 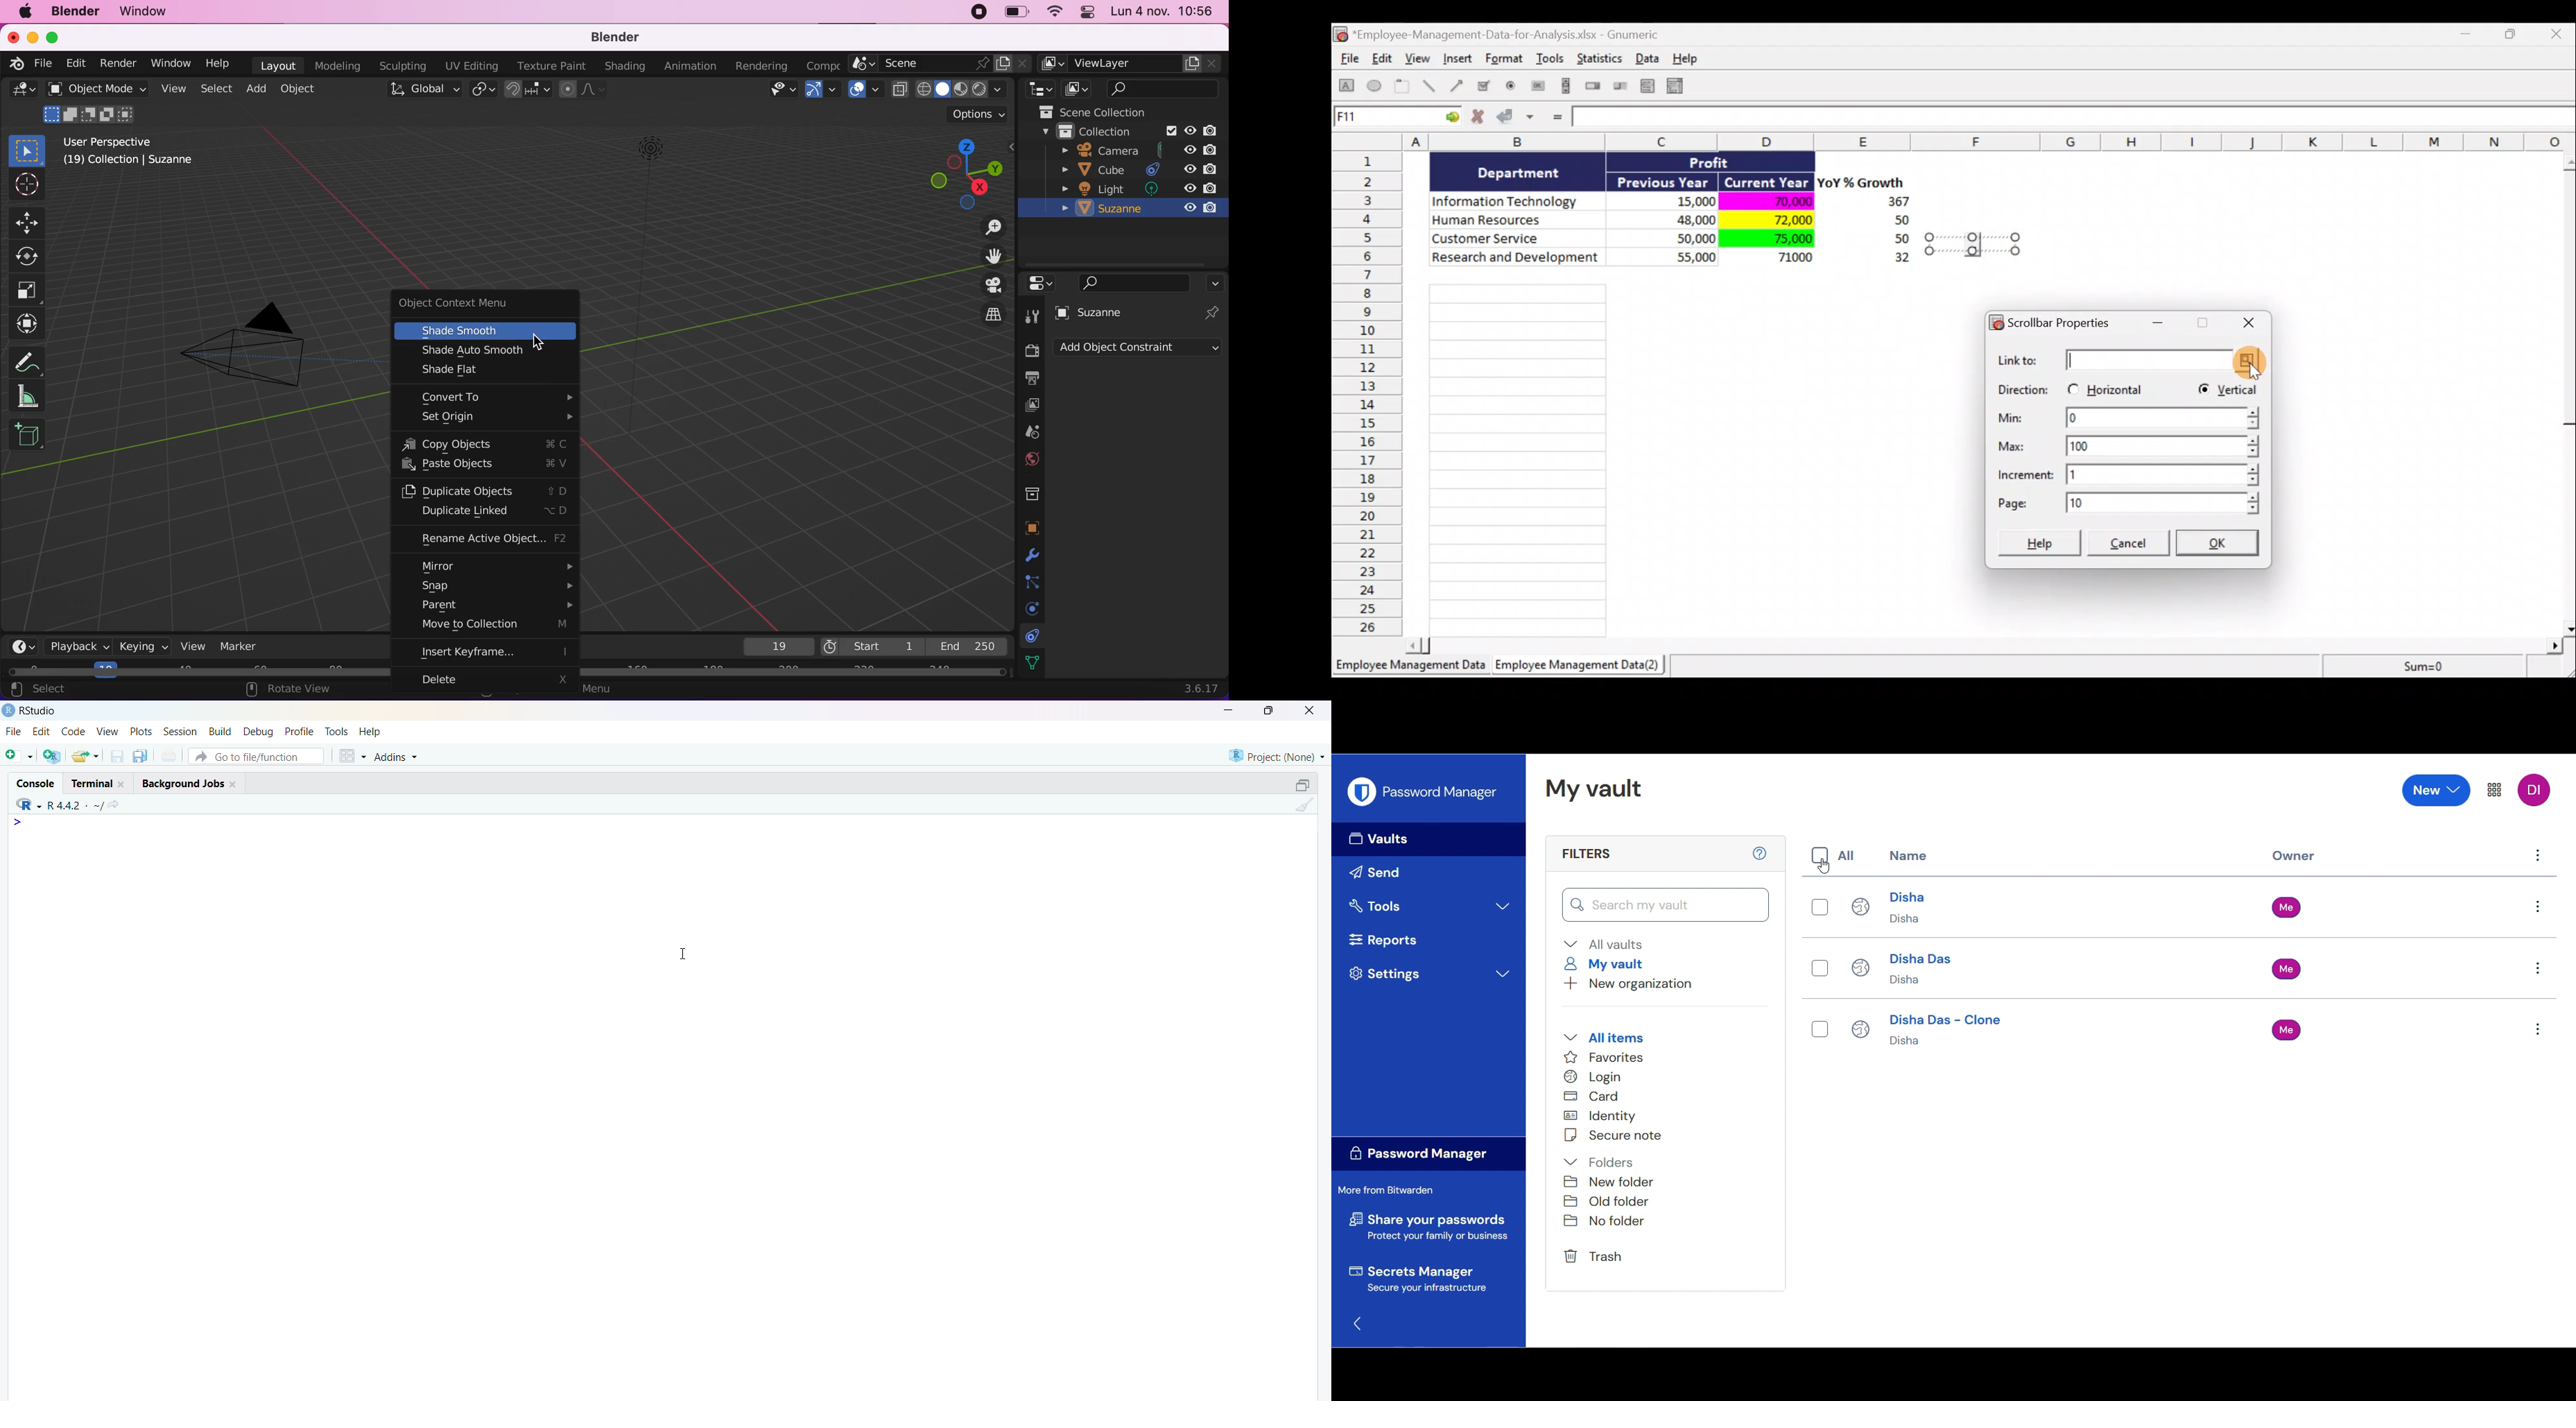 I want to click on Settings for each item respectively, so click(x=2538, y=969).